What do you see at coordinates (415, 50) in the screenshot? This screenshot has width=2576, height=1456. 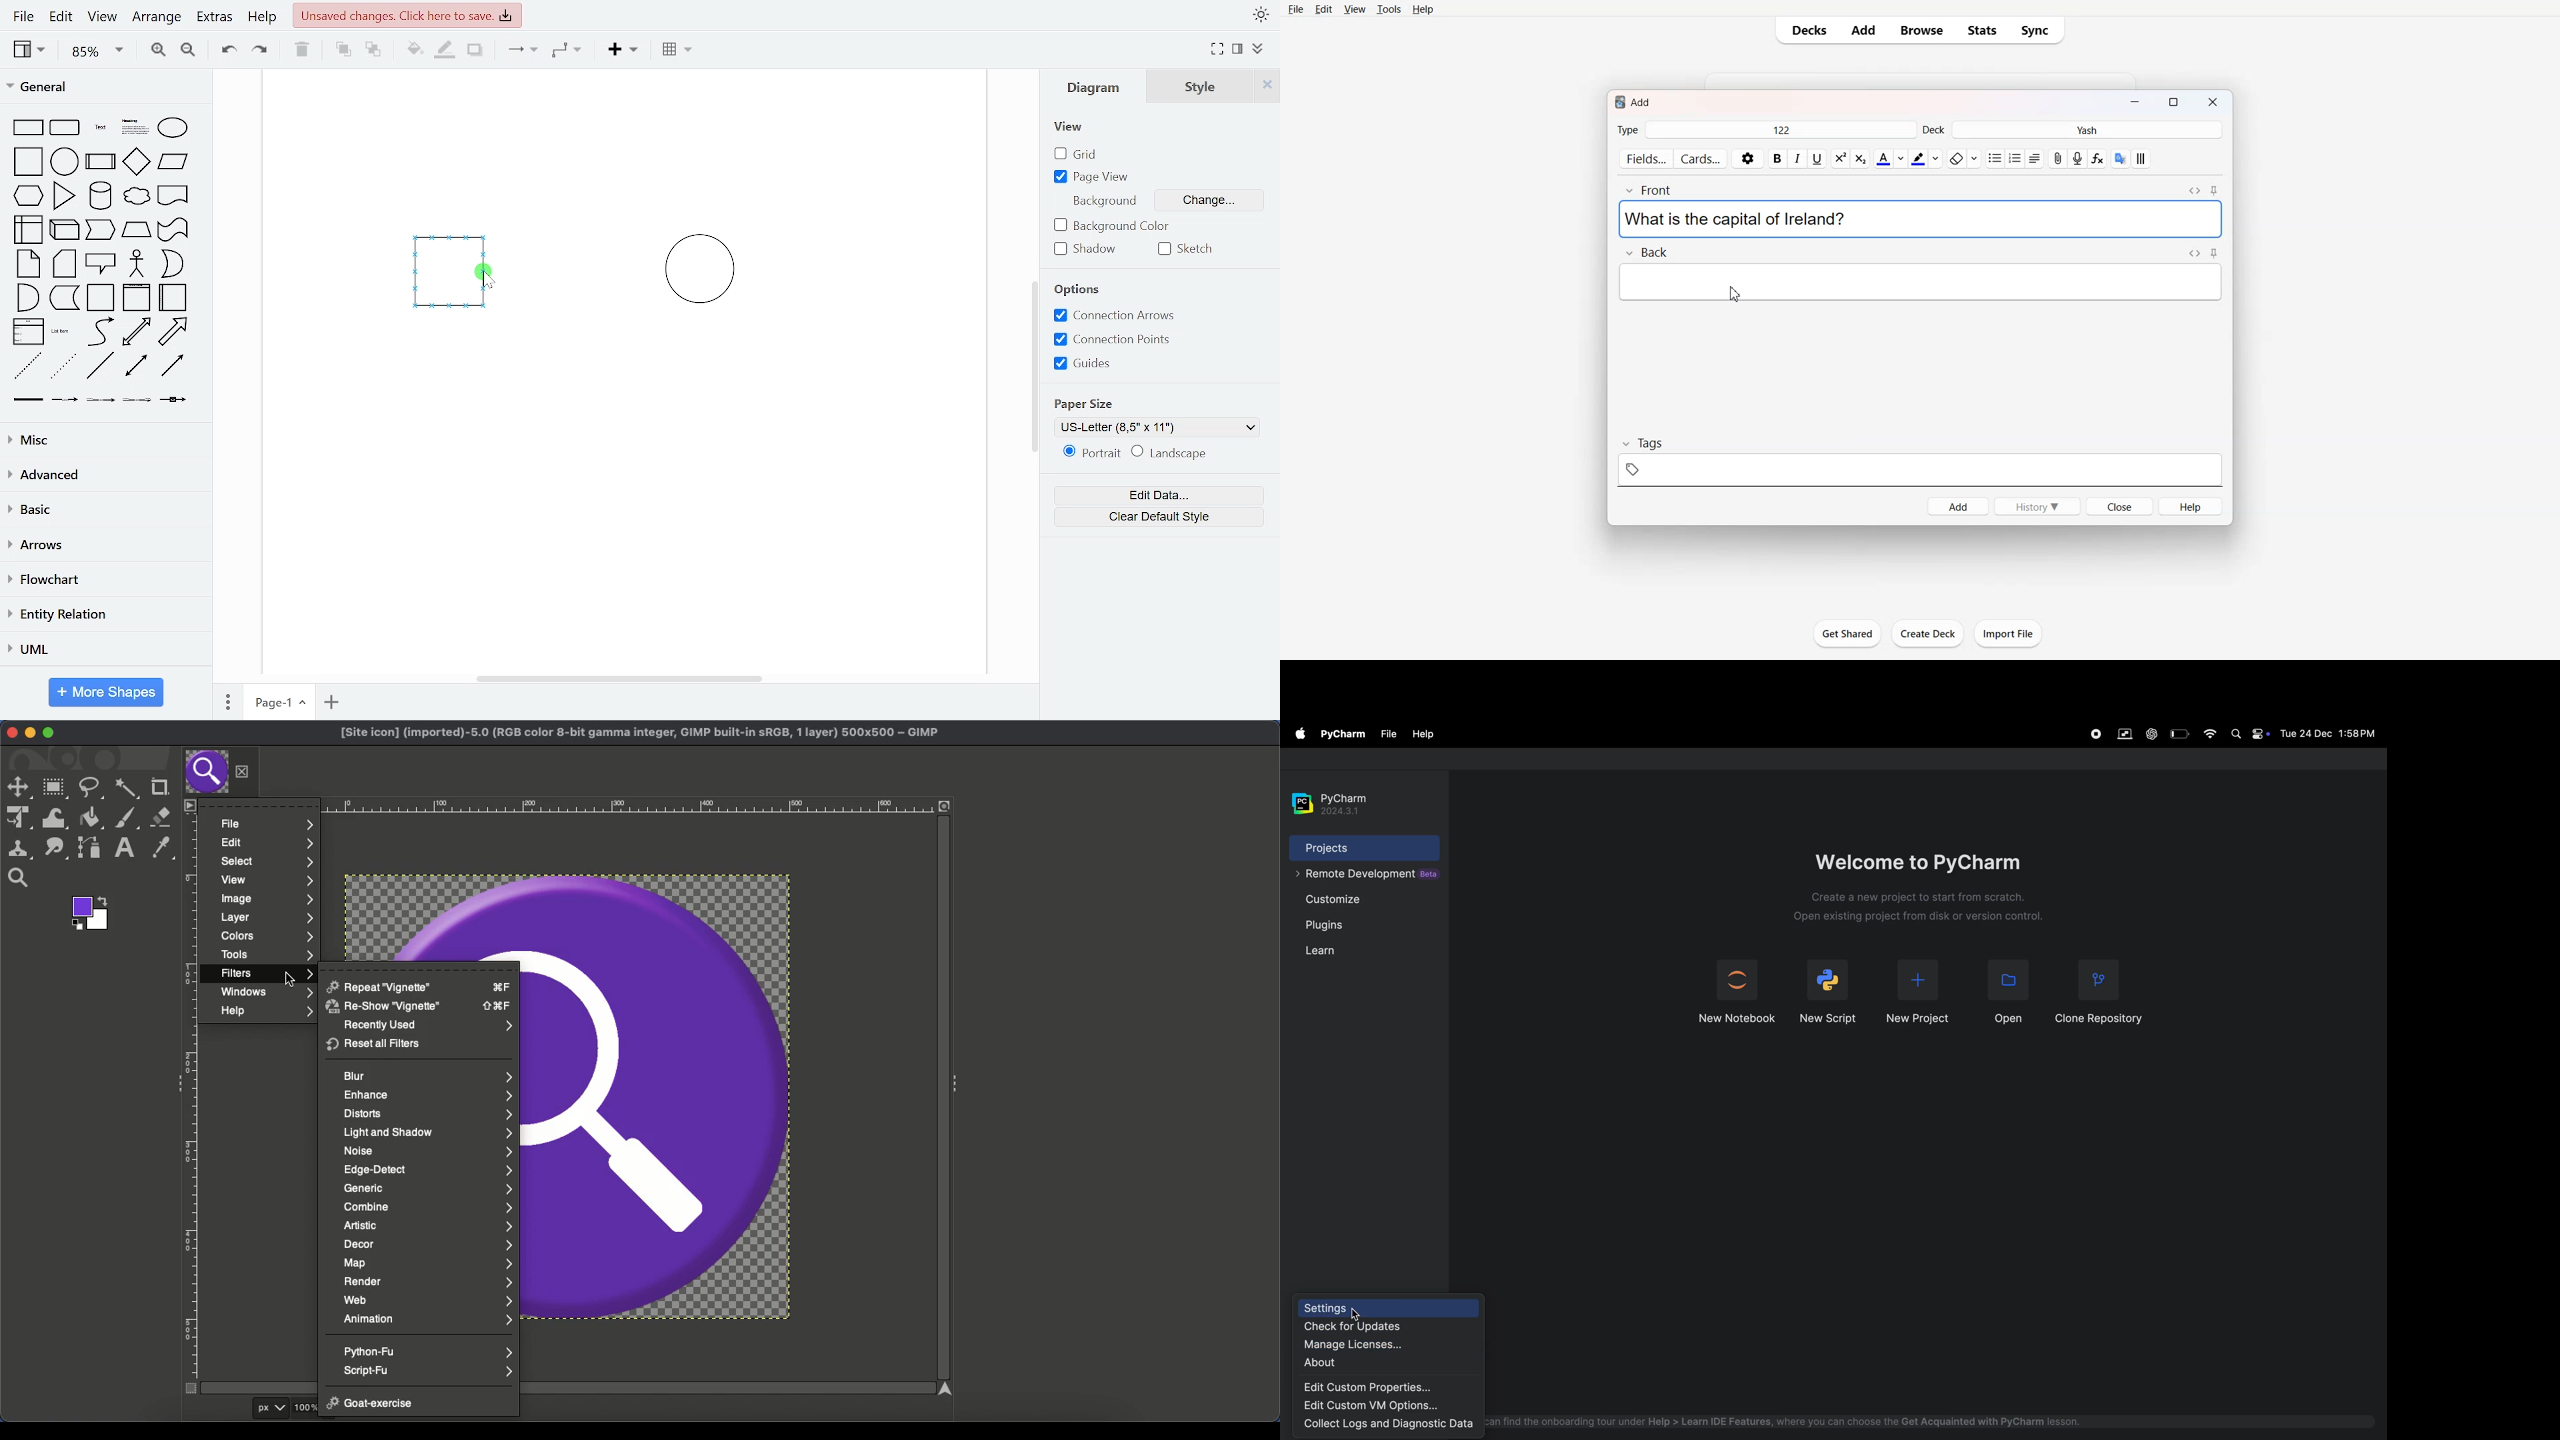 I see `fill color` at bounding box center [415, 50].